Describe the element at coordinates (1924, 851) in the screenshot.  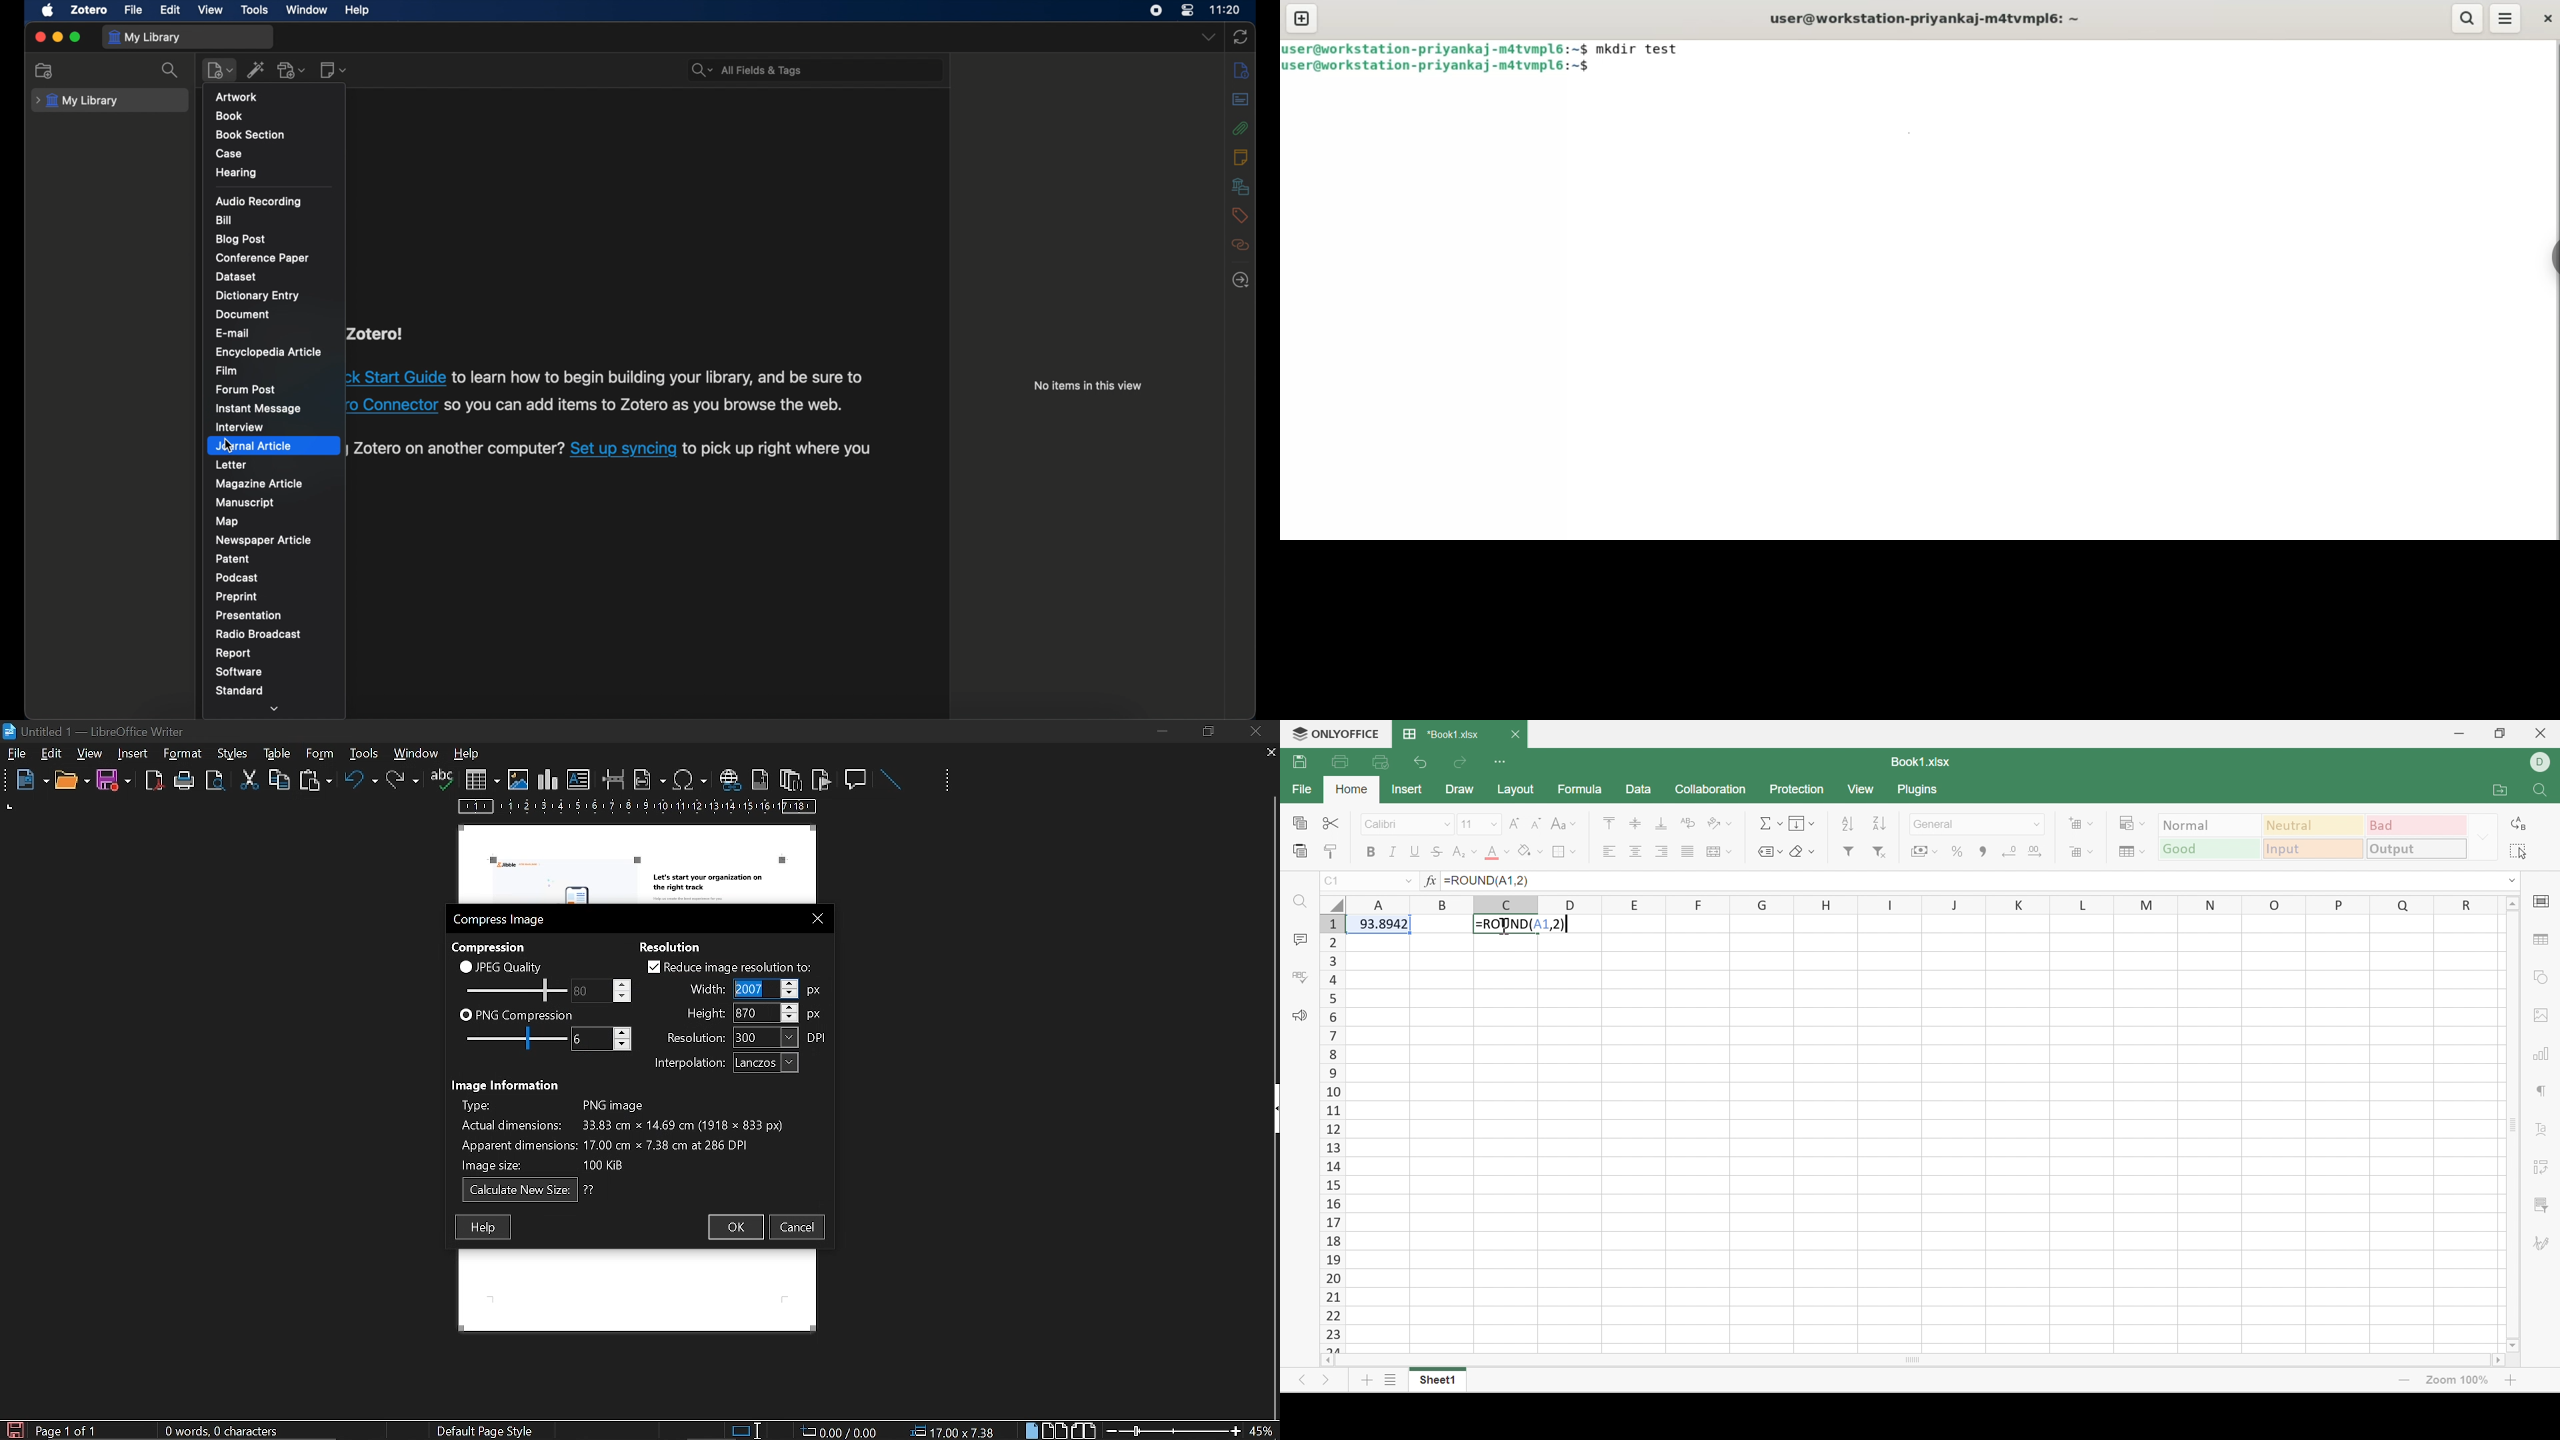
I see `Accounting style` at that location.